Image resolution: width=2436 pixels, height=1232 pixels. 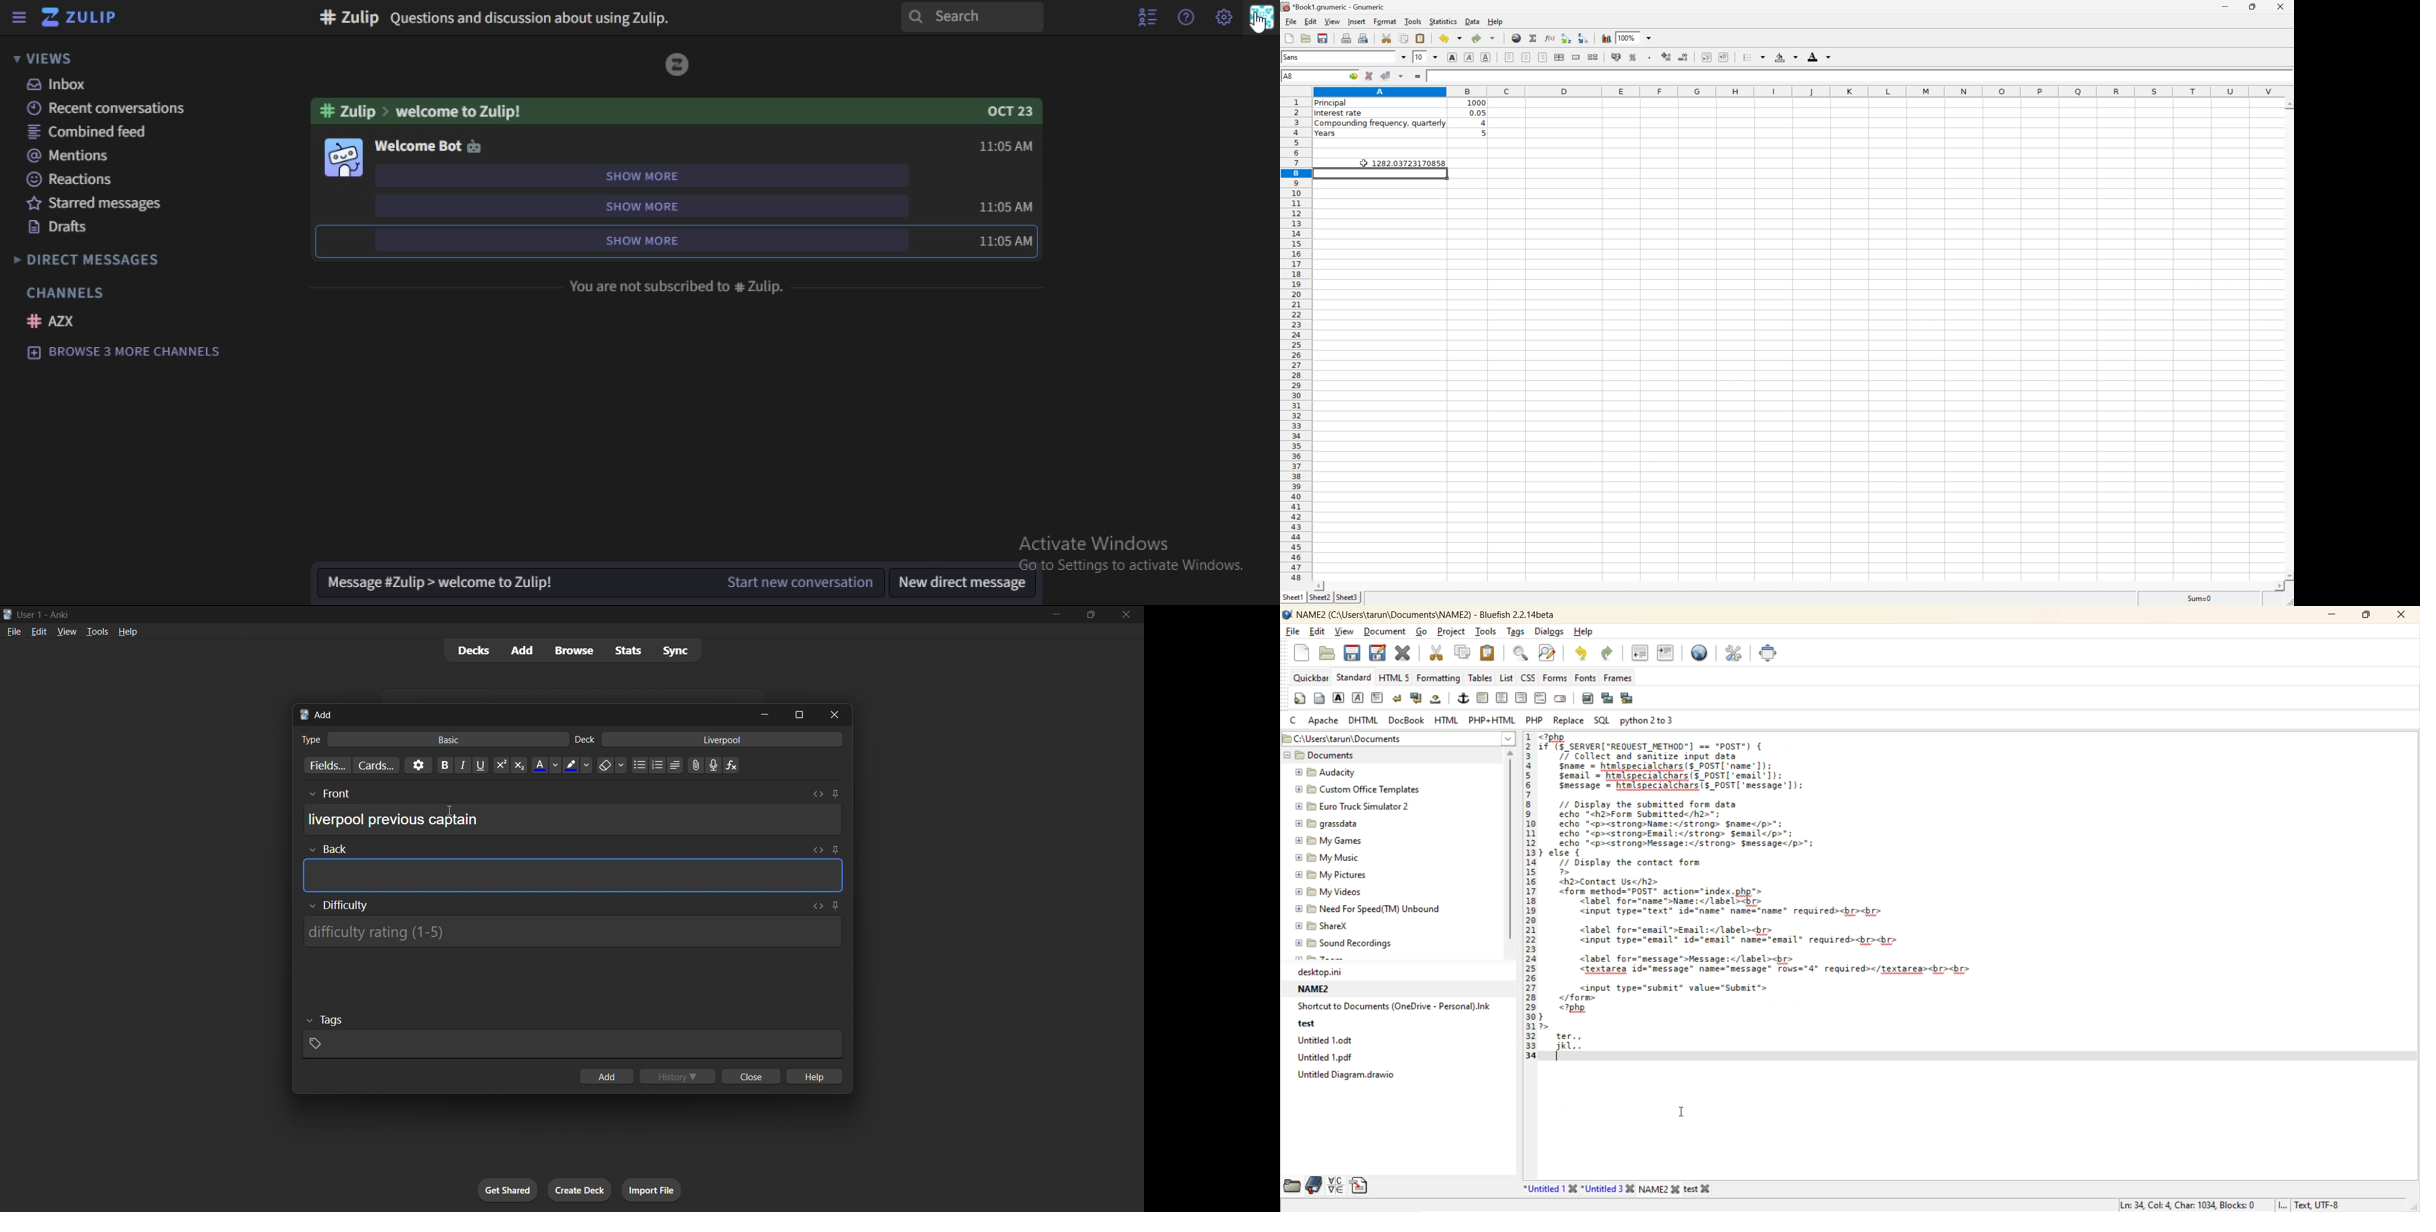 I want to click on tags, so click(x=1518, y=633).